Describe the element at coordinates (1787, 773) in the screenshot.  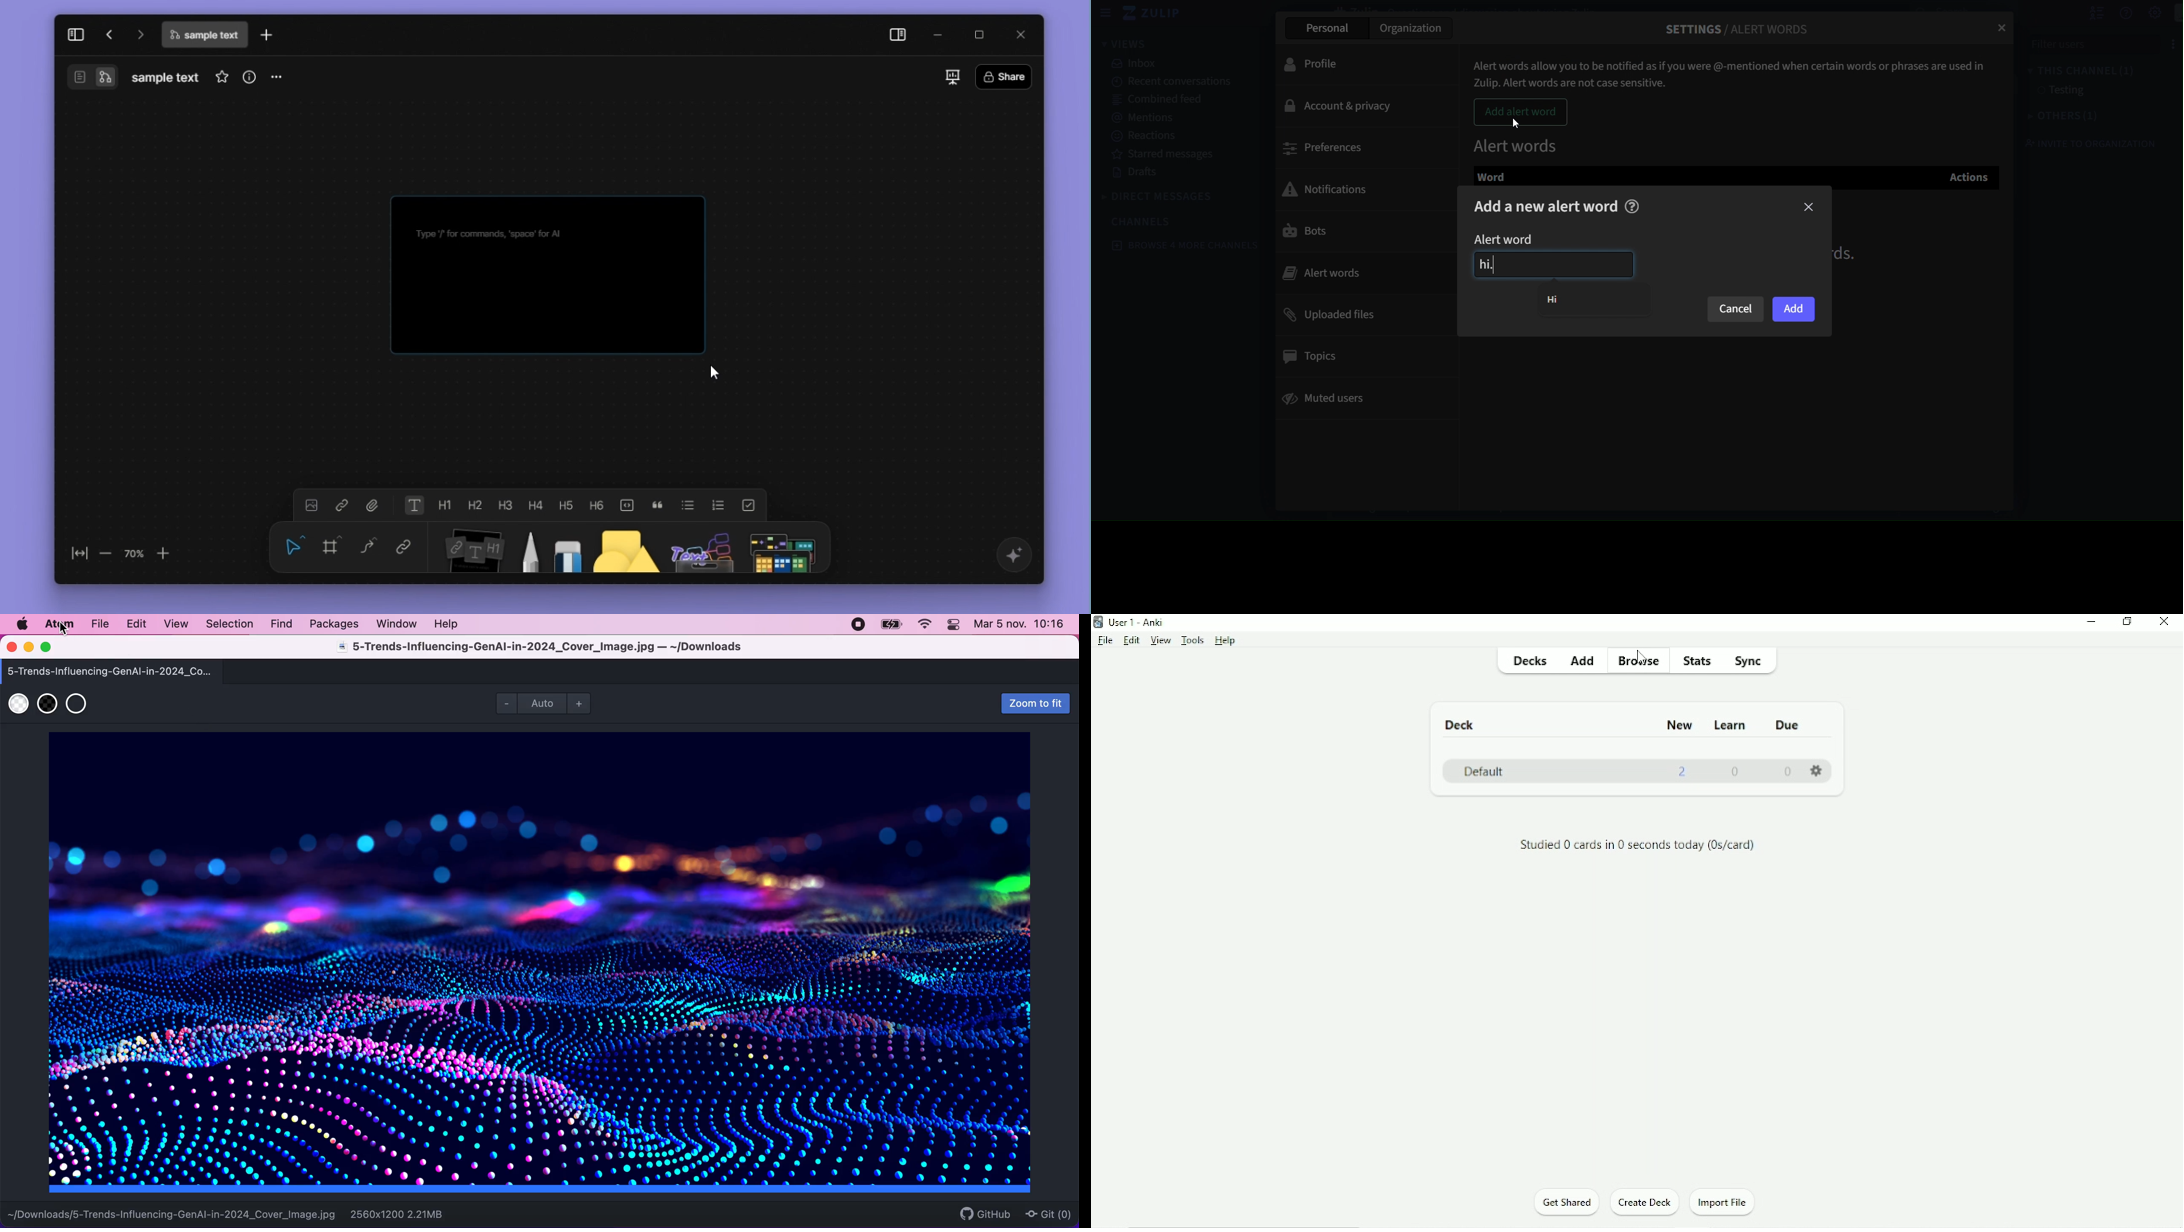
I see `0` at that location.